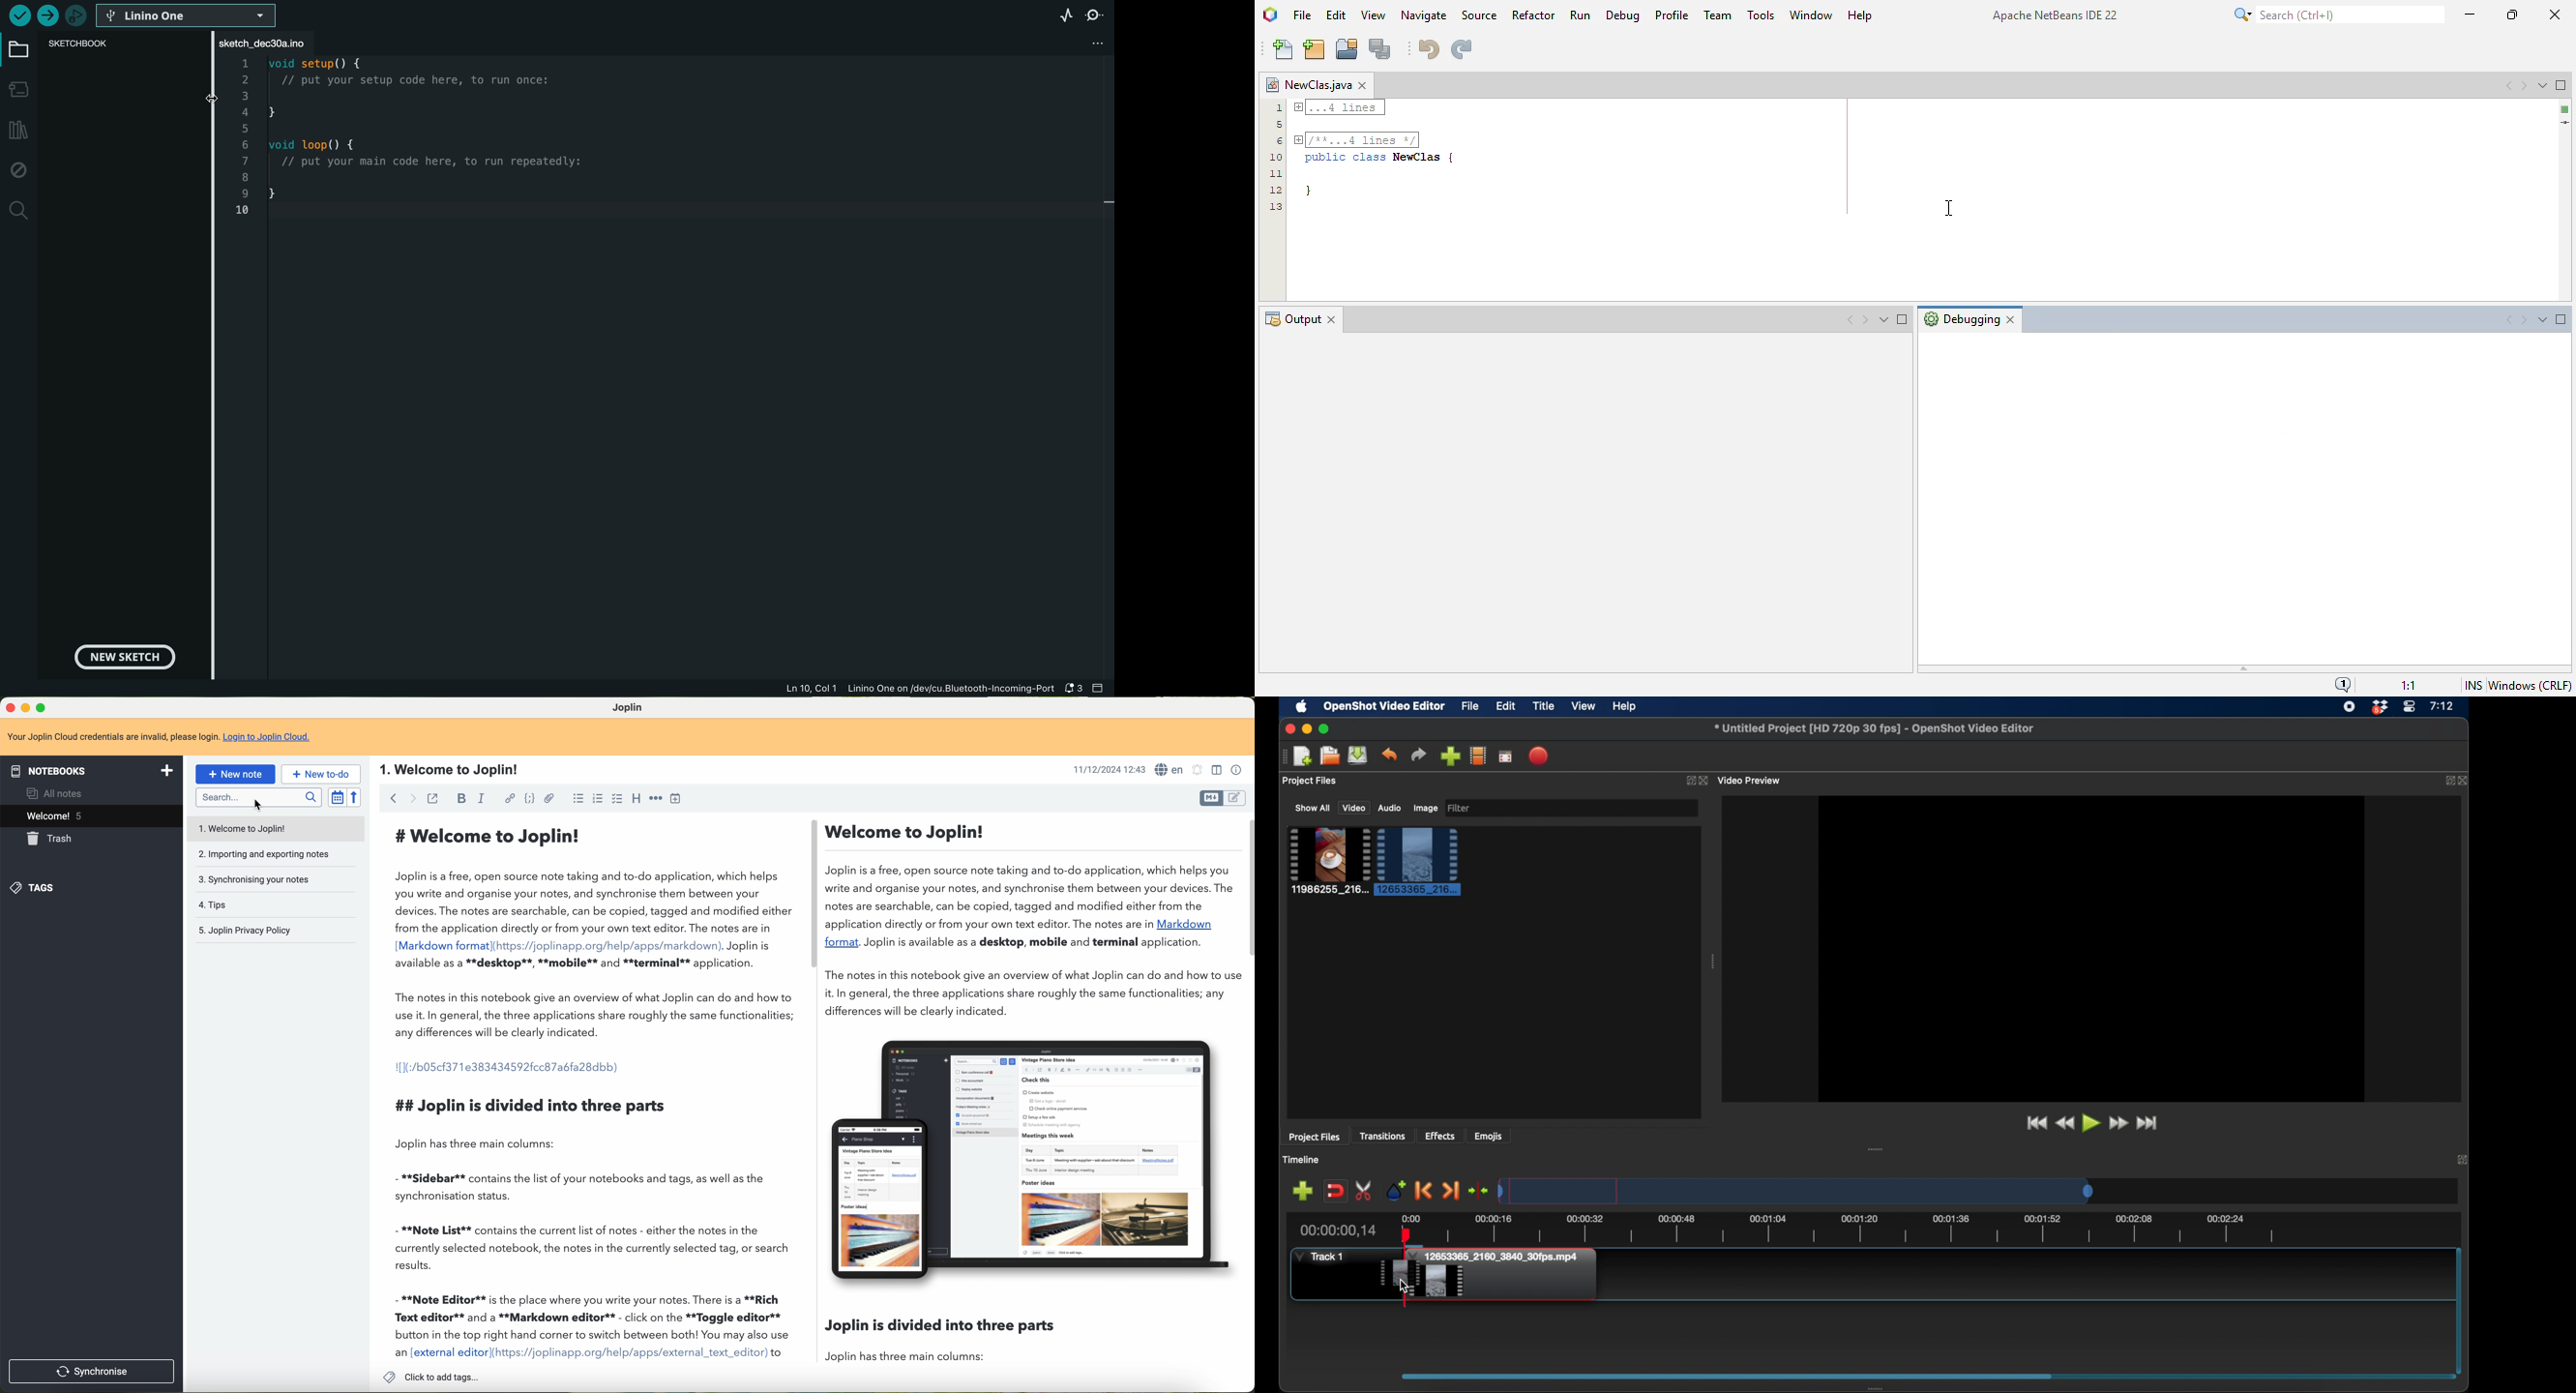  Describe the element at coordinates (91, 816) in the screenshot. I see `welcome 5` at that location.